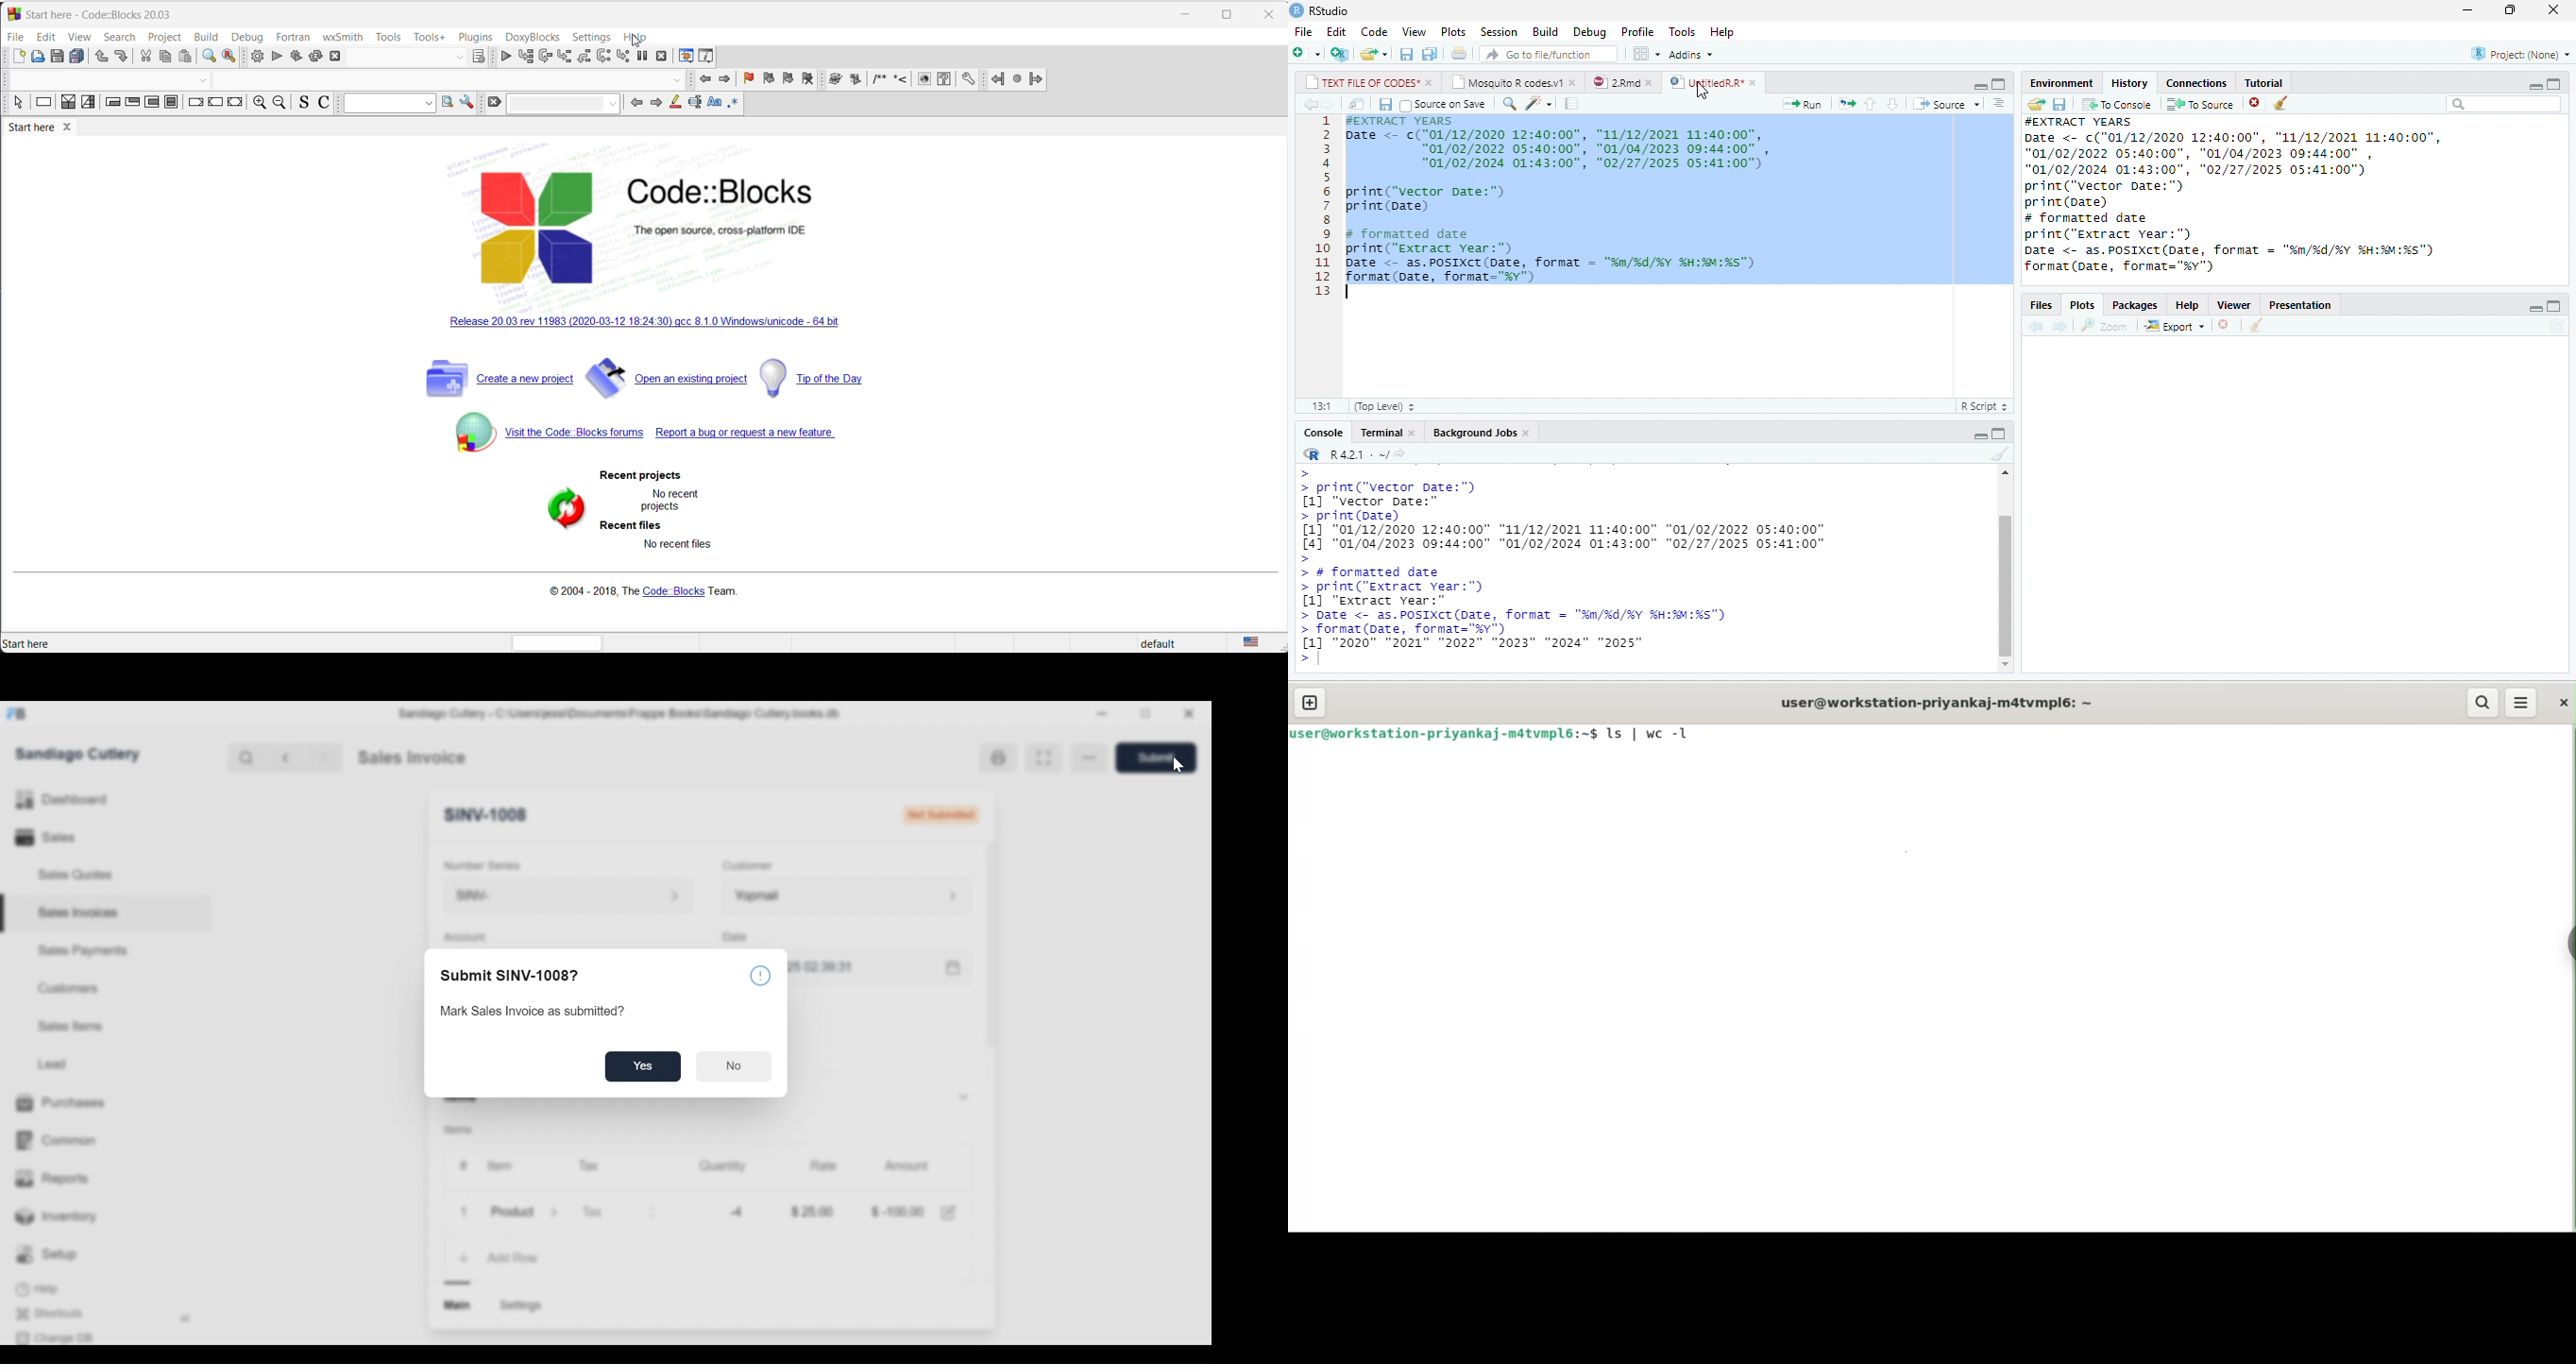 This screenshot has width=2576, height=1372. Describe the element at coordinates (1297, 10) in the screenshot. I see `logo` at that location.